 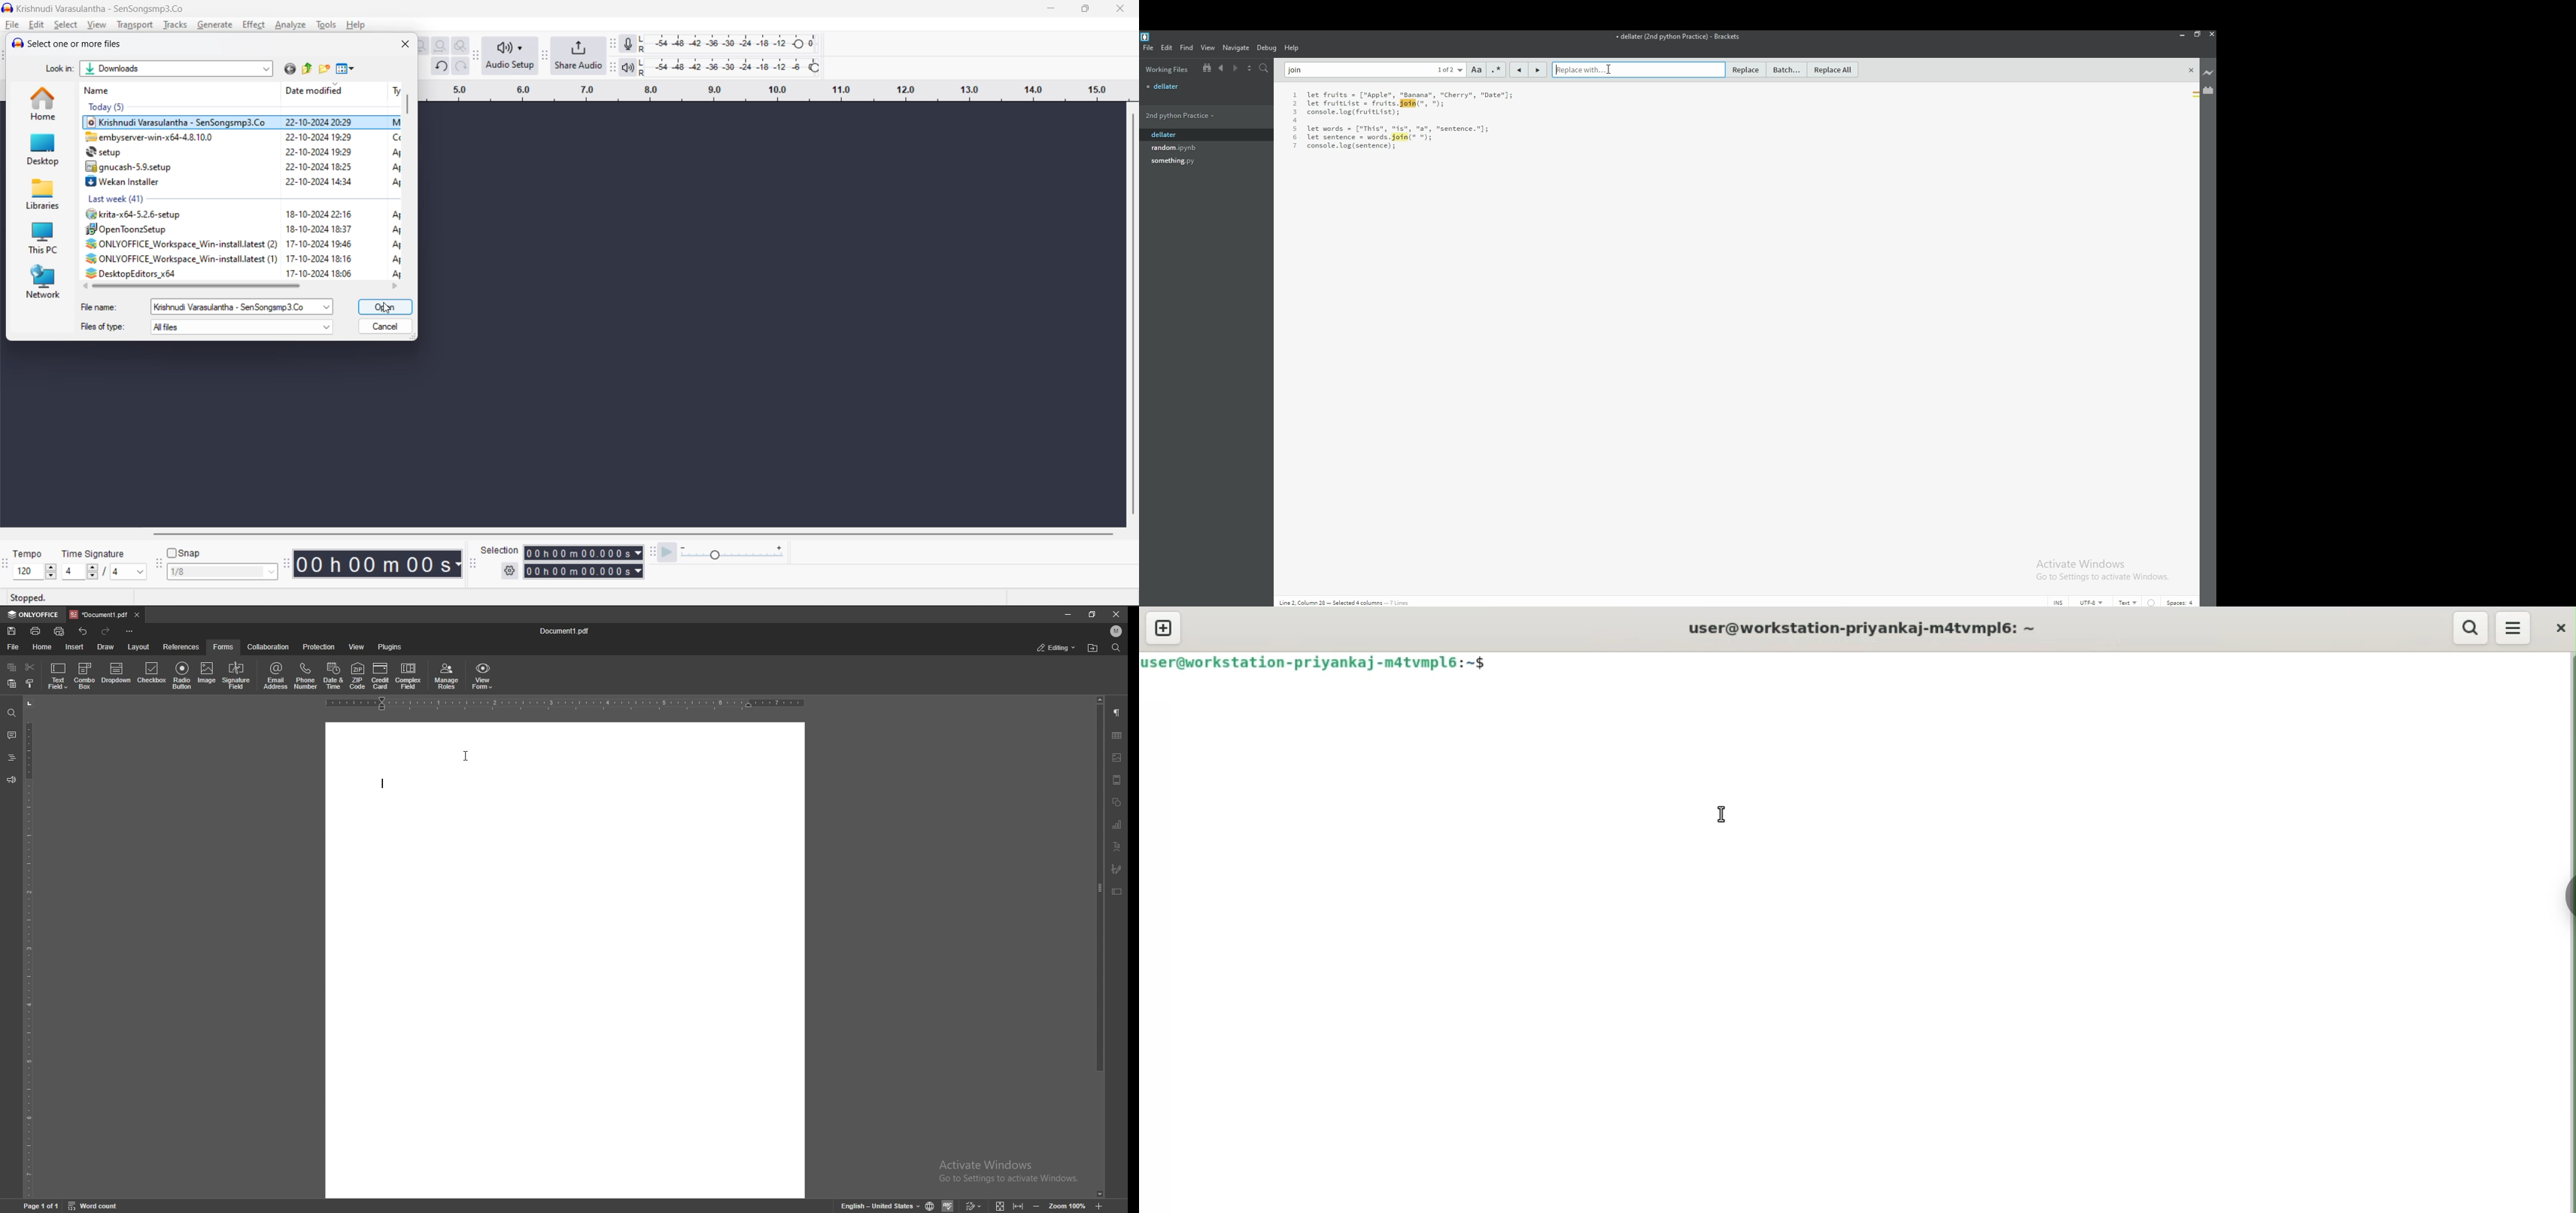 I want to click on play at speed toolbar, so click(x=653, y=551).